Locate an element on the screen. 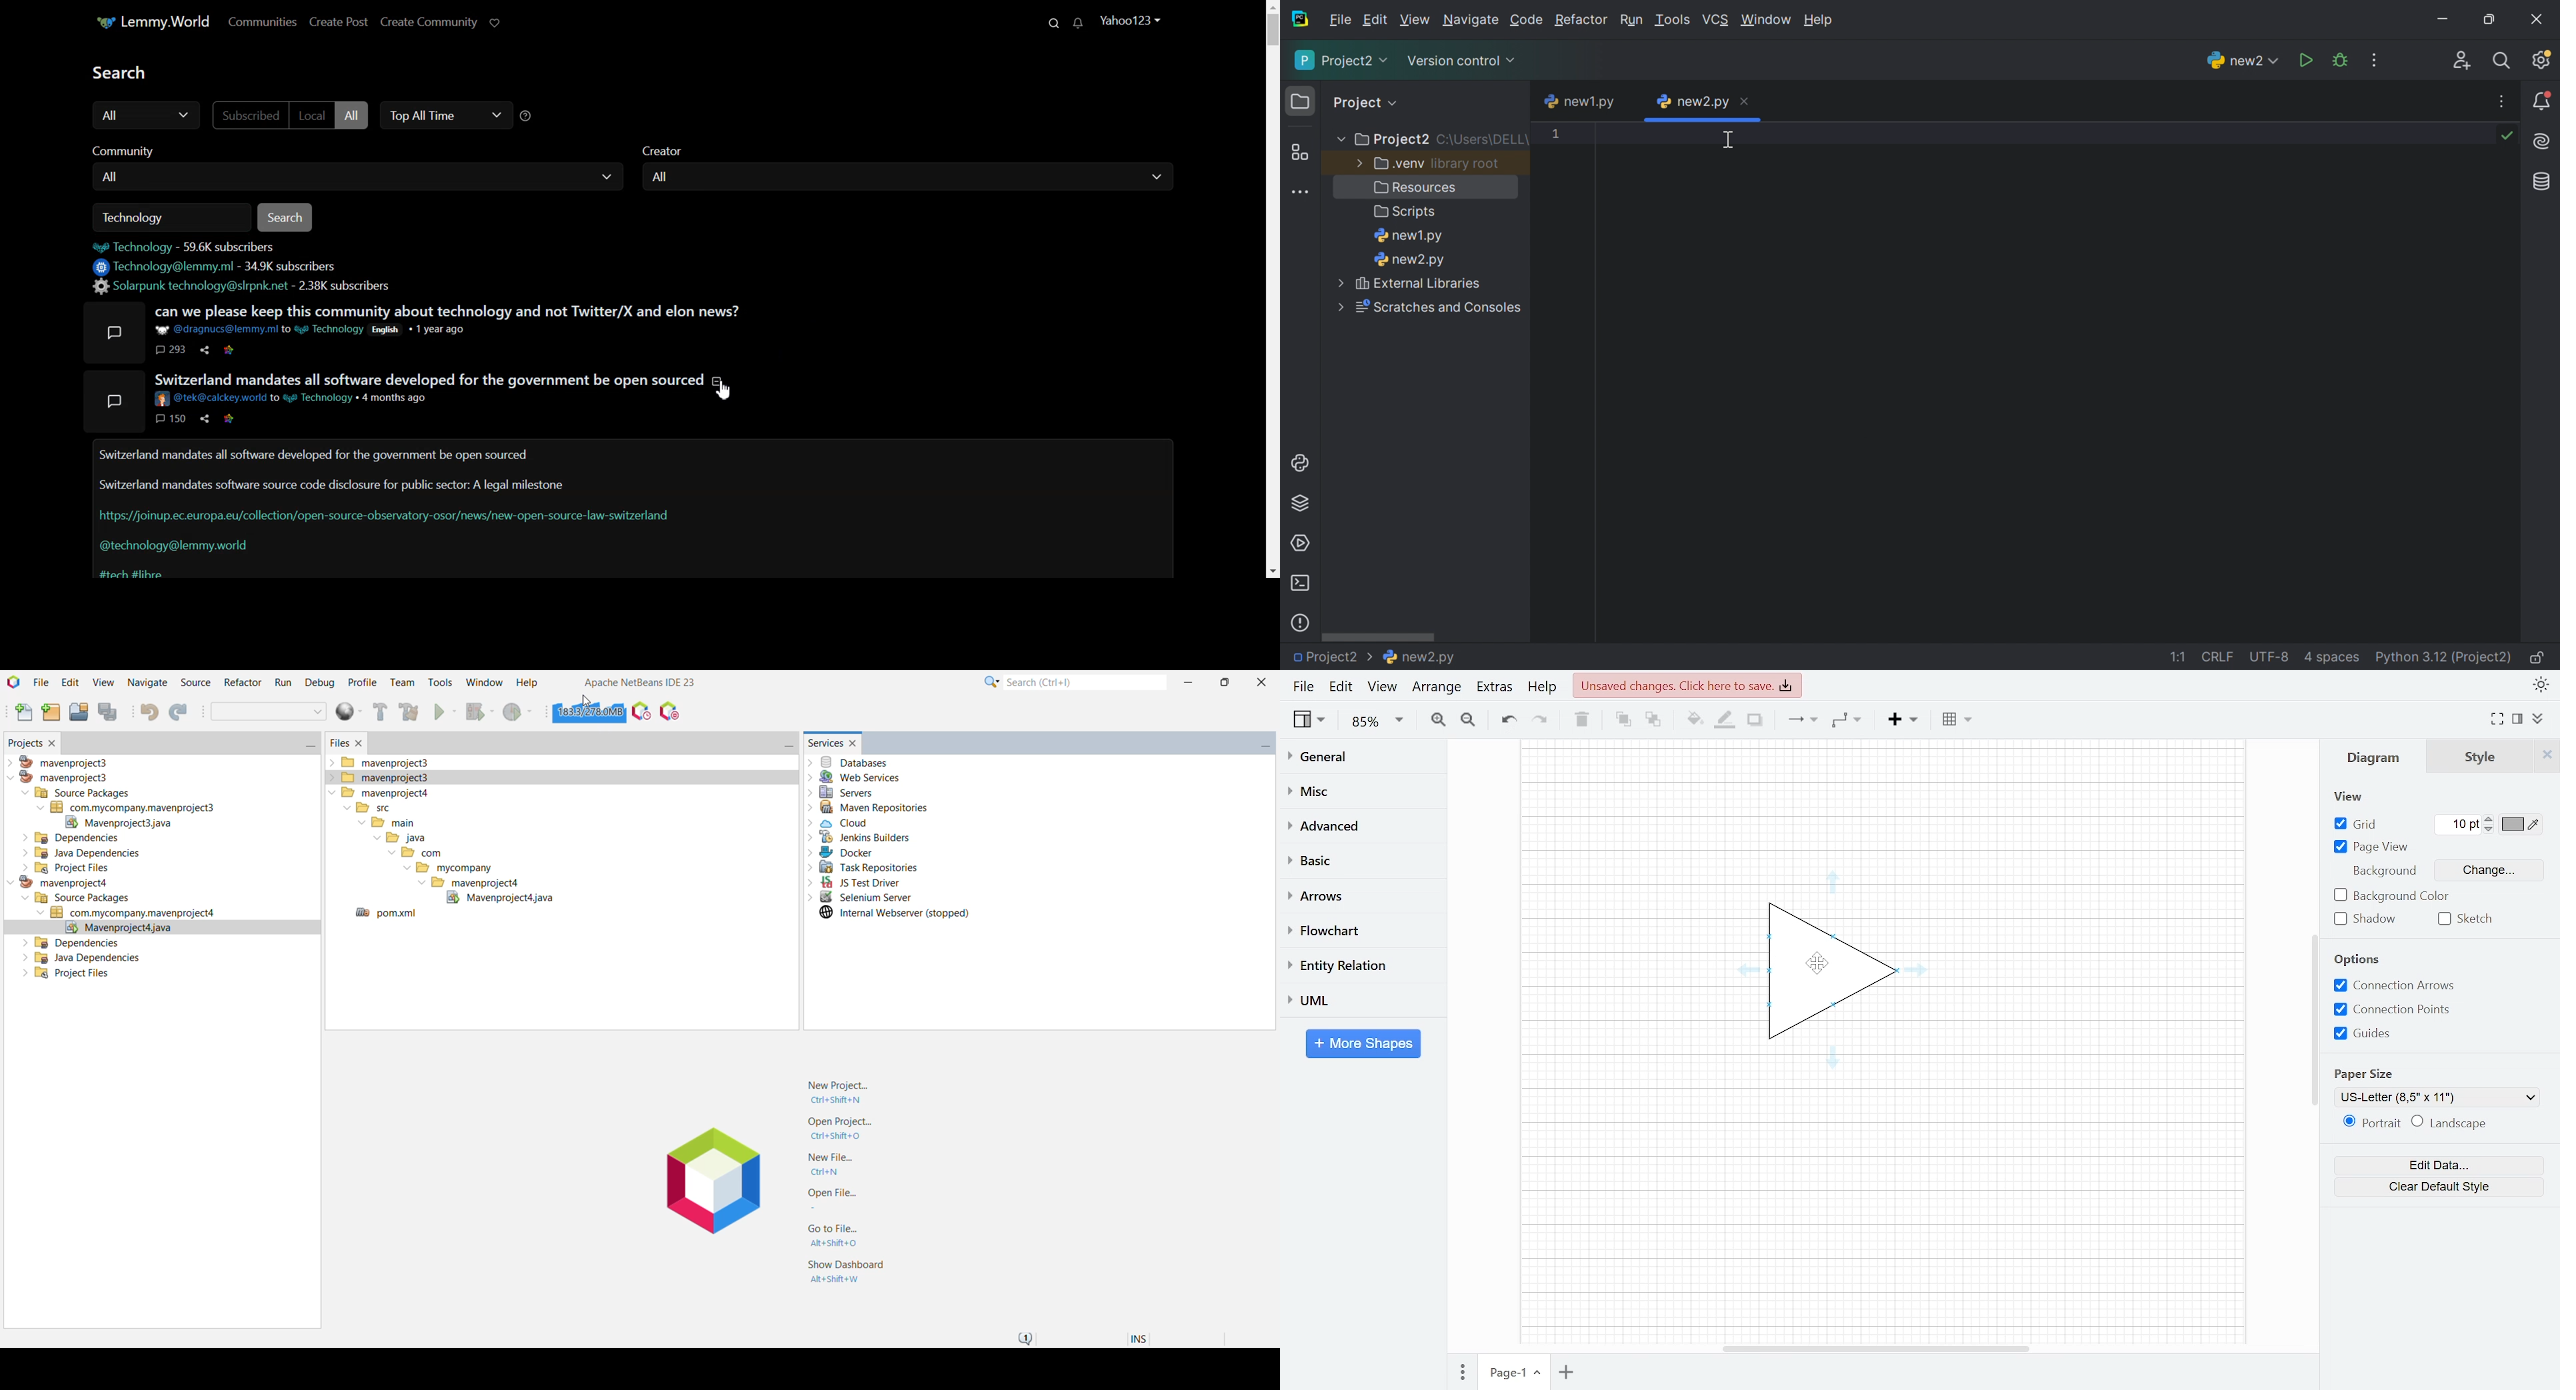  Horizontal scrollbar is located at coordinates (1878, 1345).